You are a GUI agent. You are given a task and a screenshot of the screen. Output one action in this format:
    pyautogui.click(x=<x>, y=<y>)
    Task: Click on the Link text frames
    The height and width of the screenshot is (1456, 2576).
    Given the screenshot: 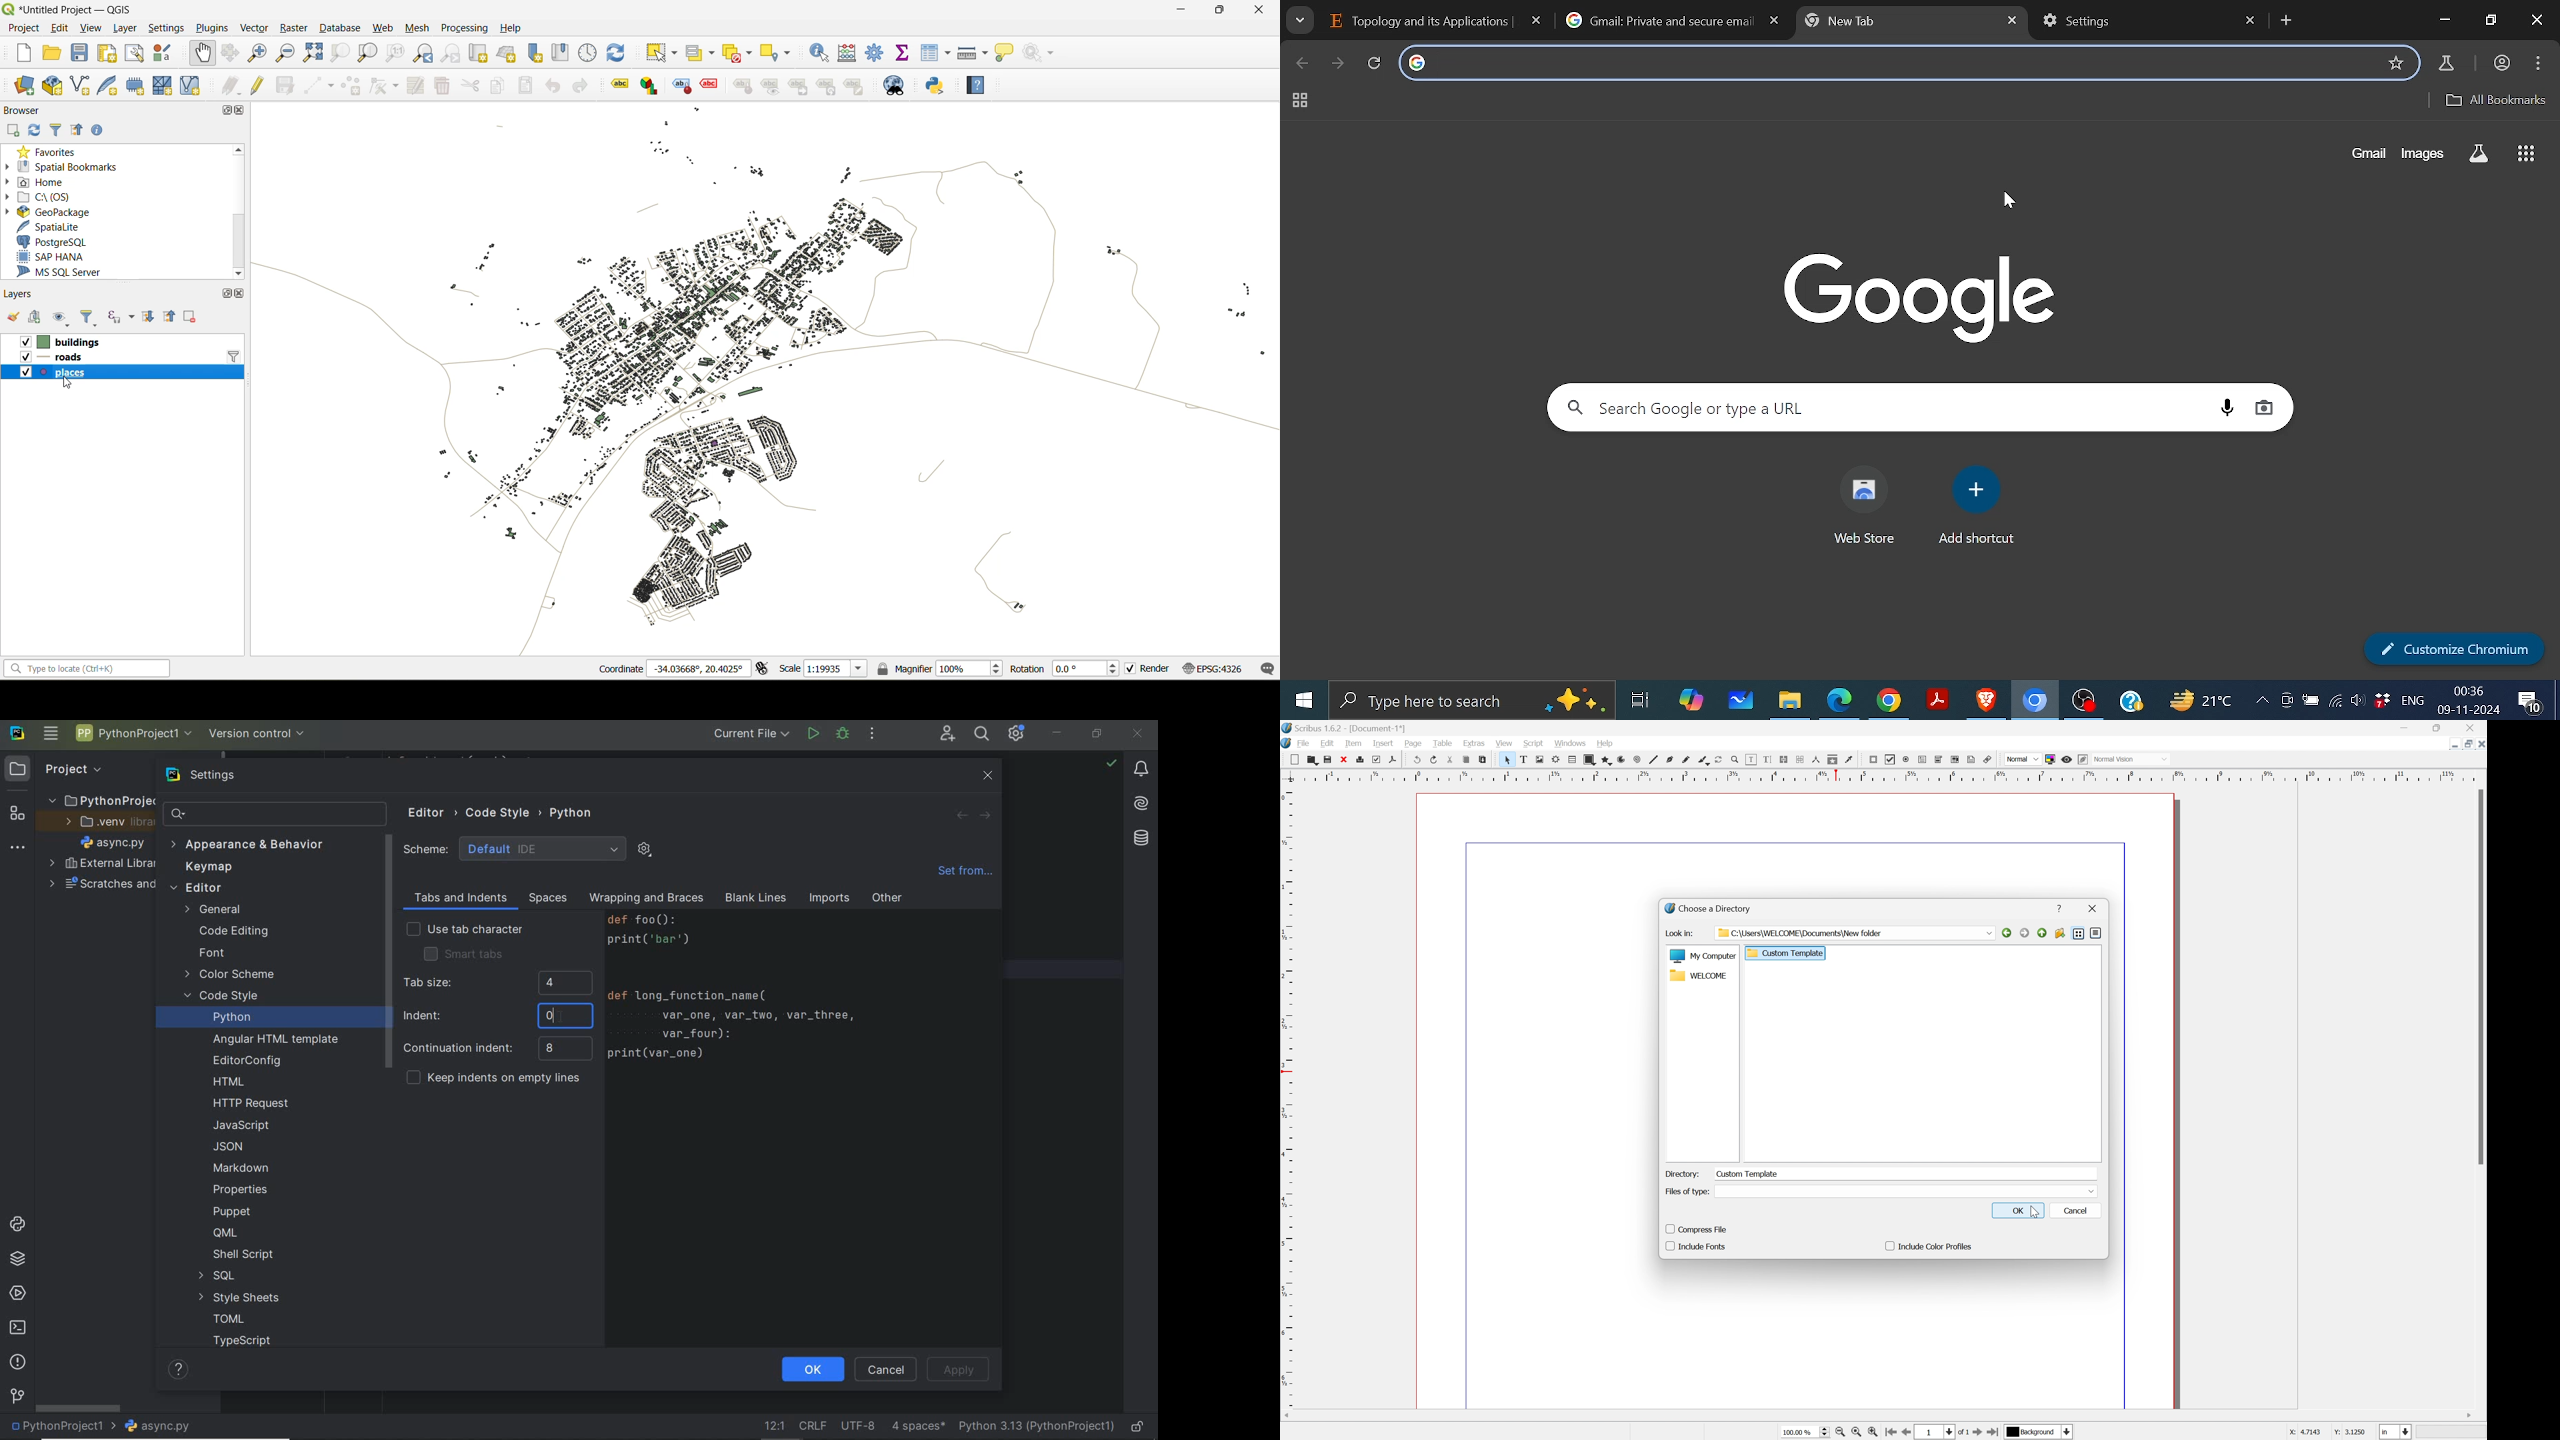 What is the action you would take?
    pyautogui.click(x=1786, y=760)
    